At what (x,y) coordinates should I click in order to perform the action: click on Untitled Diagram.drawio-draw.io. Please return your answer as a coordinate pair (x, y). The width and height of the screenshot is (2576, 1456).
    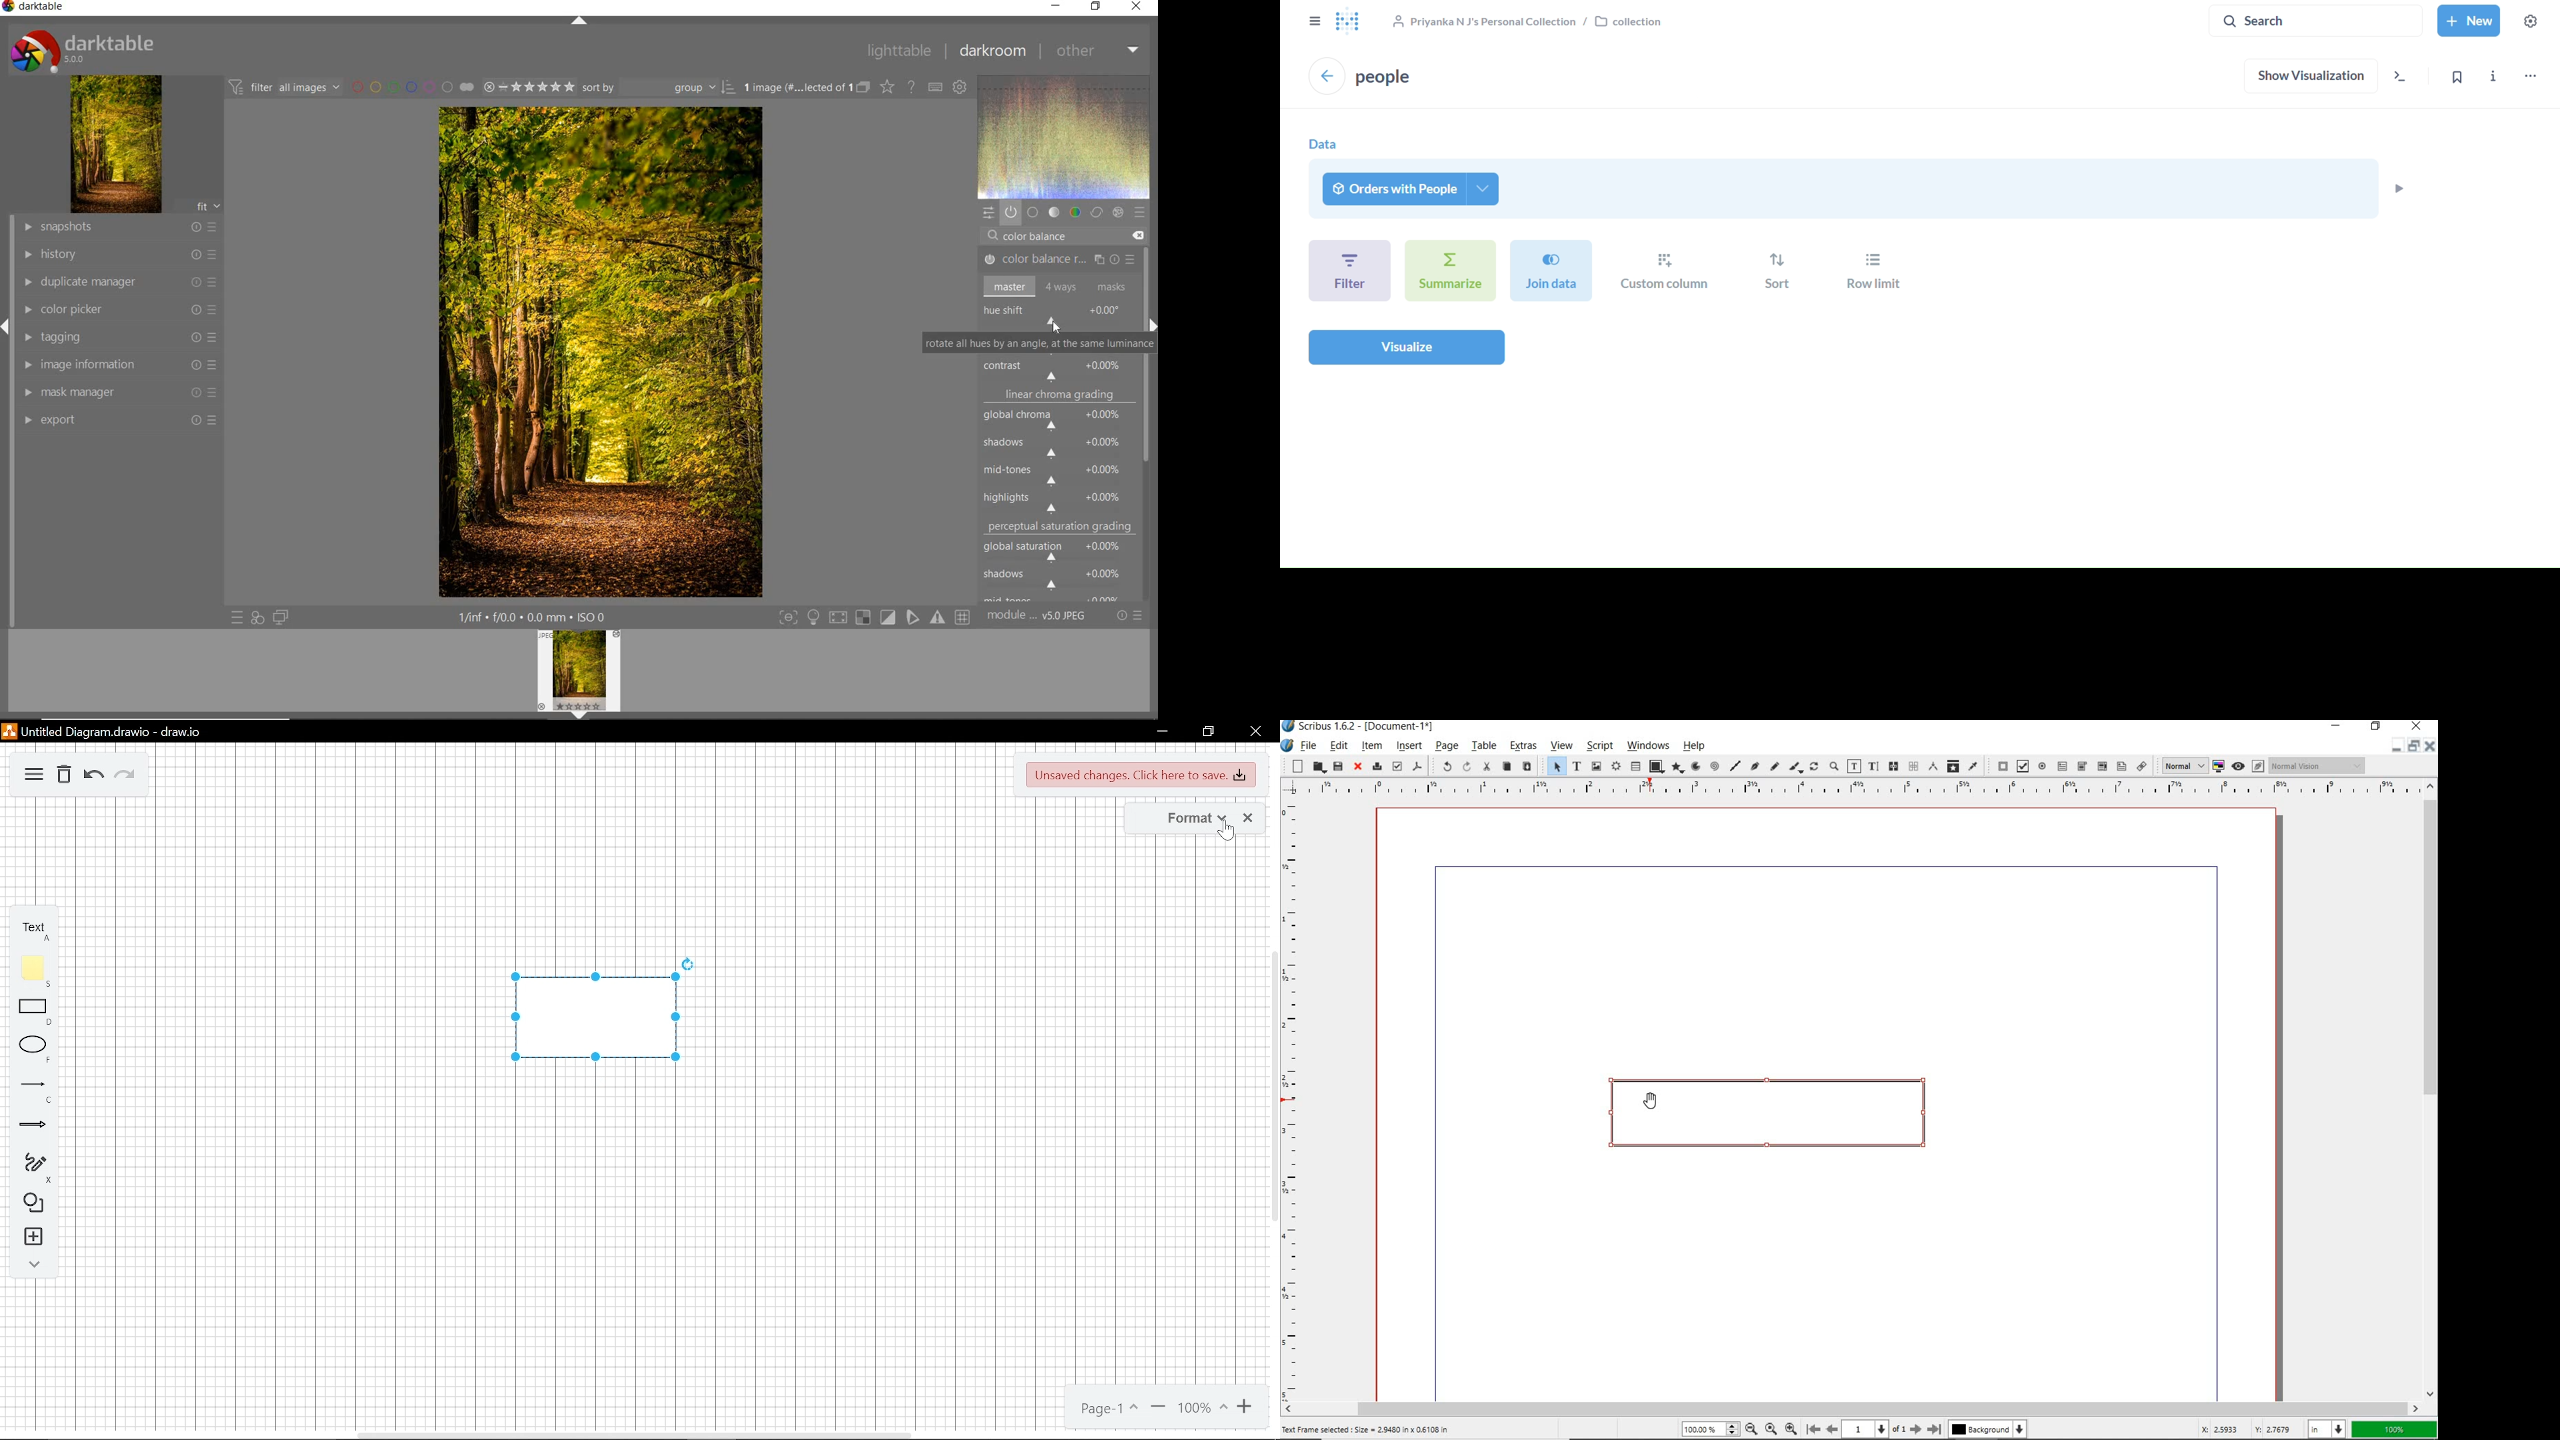
    Looking at the image, I should click on (108, 734).